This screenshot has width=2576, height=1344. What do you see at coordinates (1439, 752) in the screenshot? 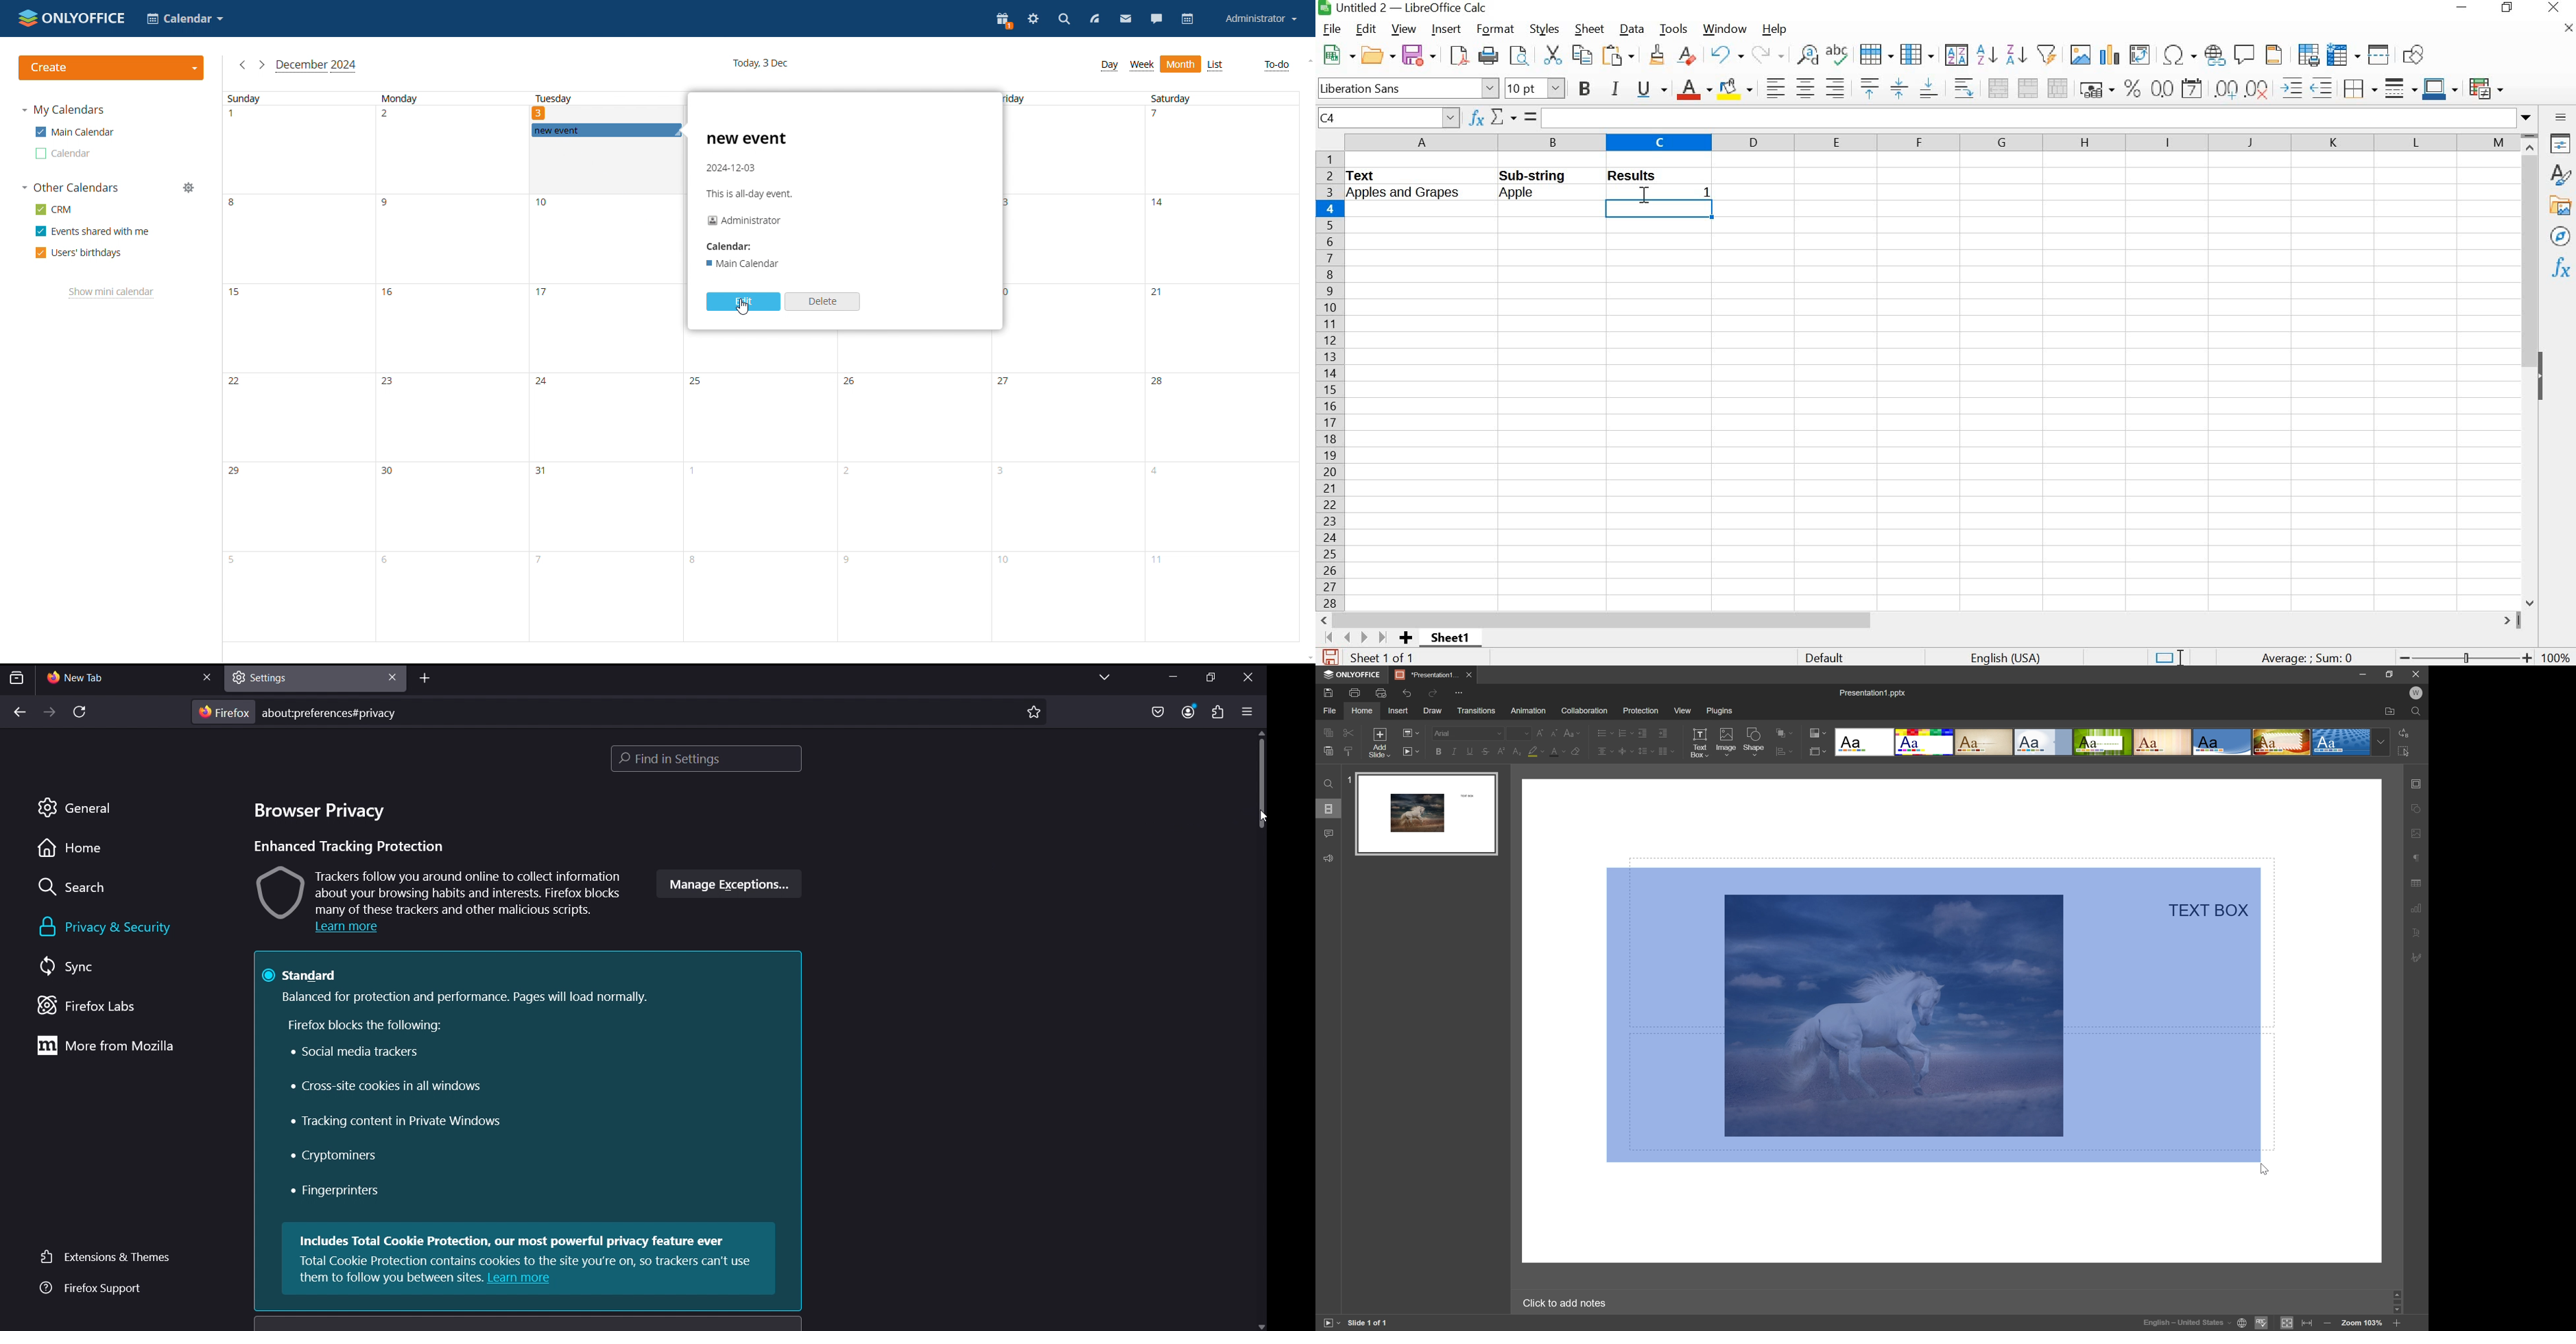
I see `bold` at bounding box center [1439, 752].